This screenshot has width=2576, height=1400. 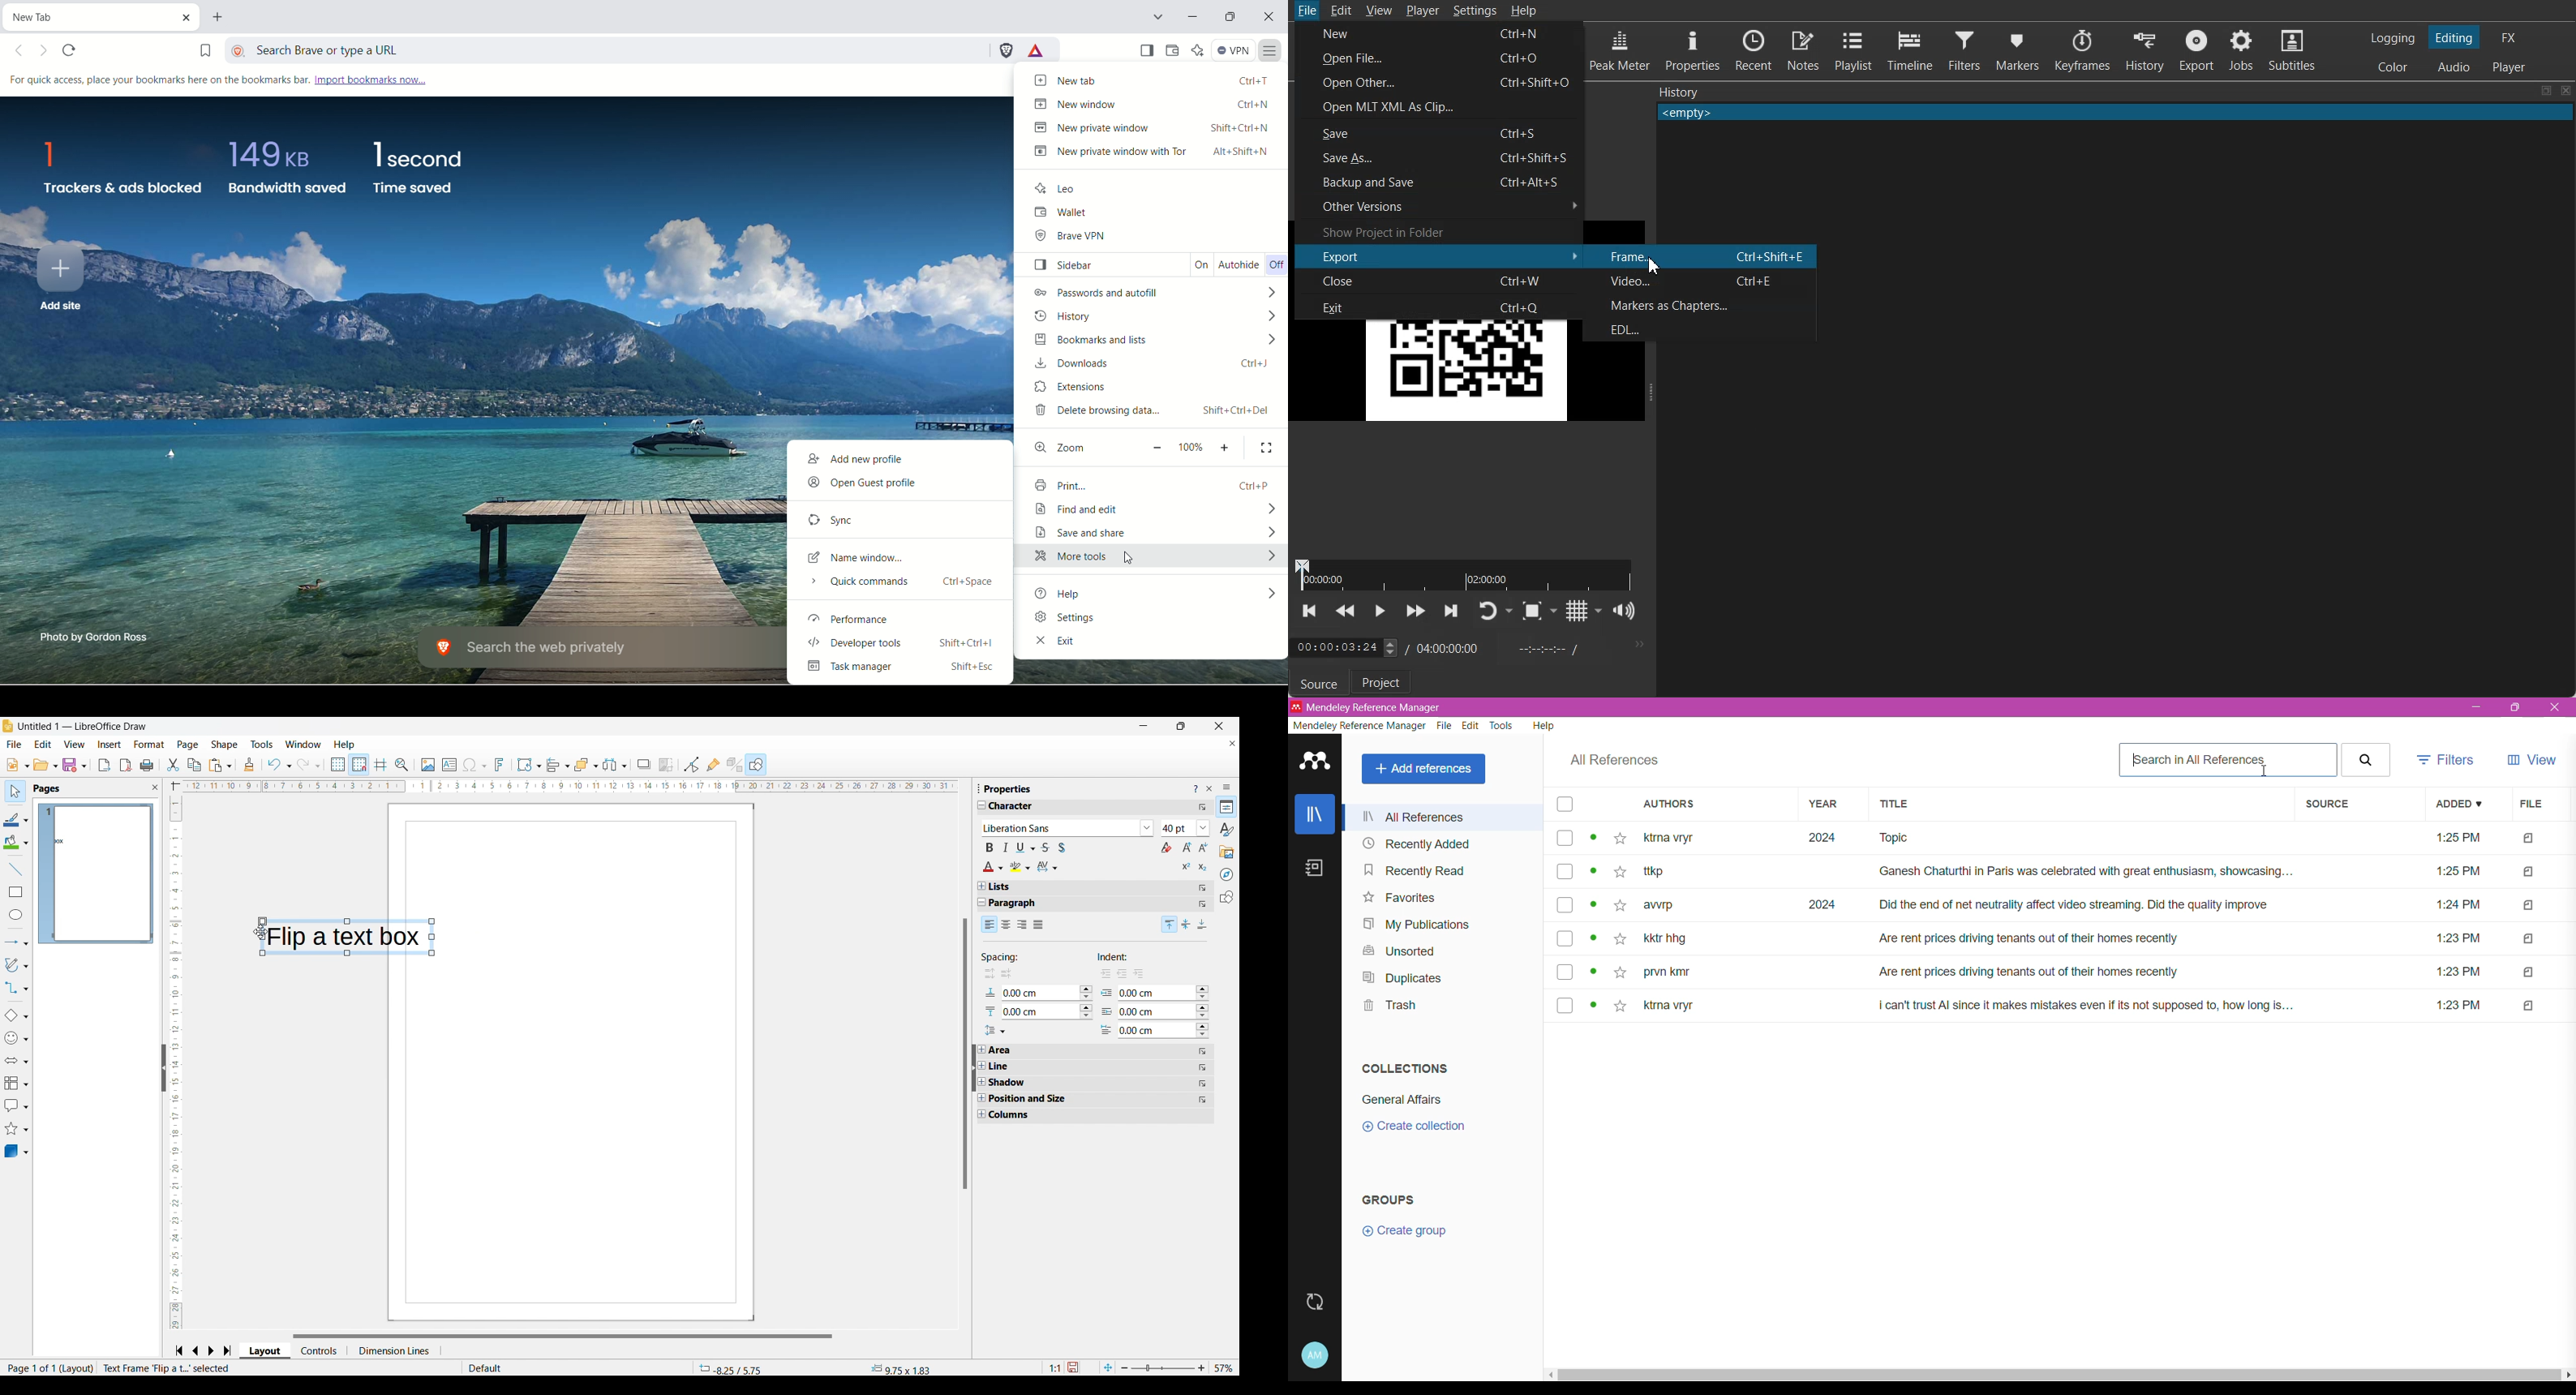 What do you see at coordinates (173, 1064) in the screenshot?
I see `Vertical slide bar` at bounding box center [173, 1064].